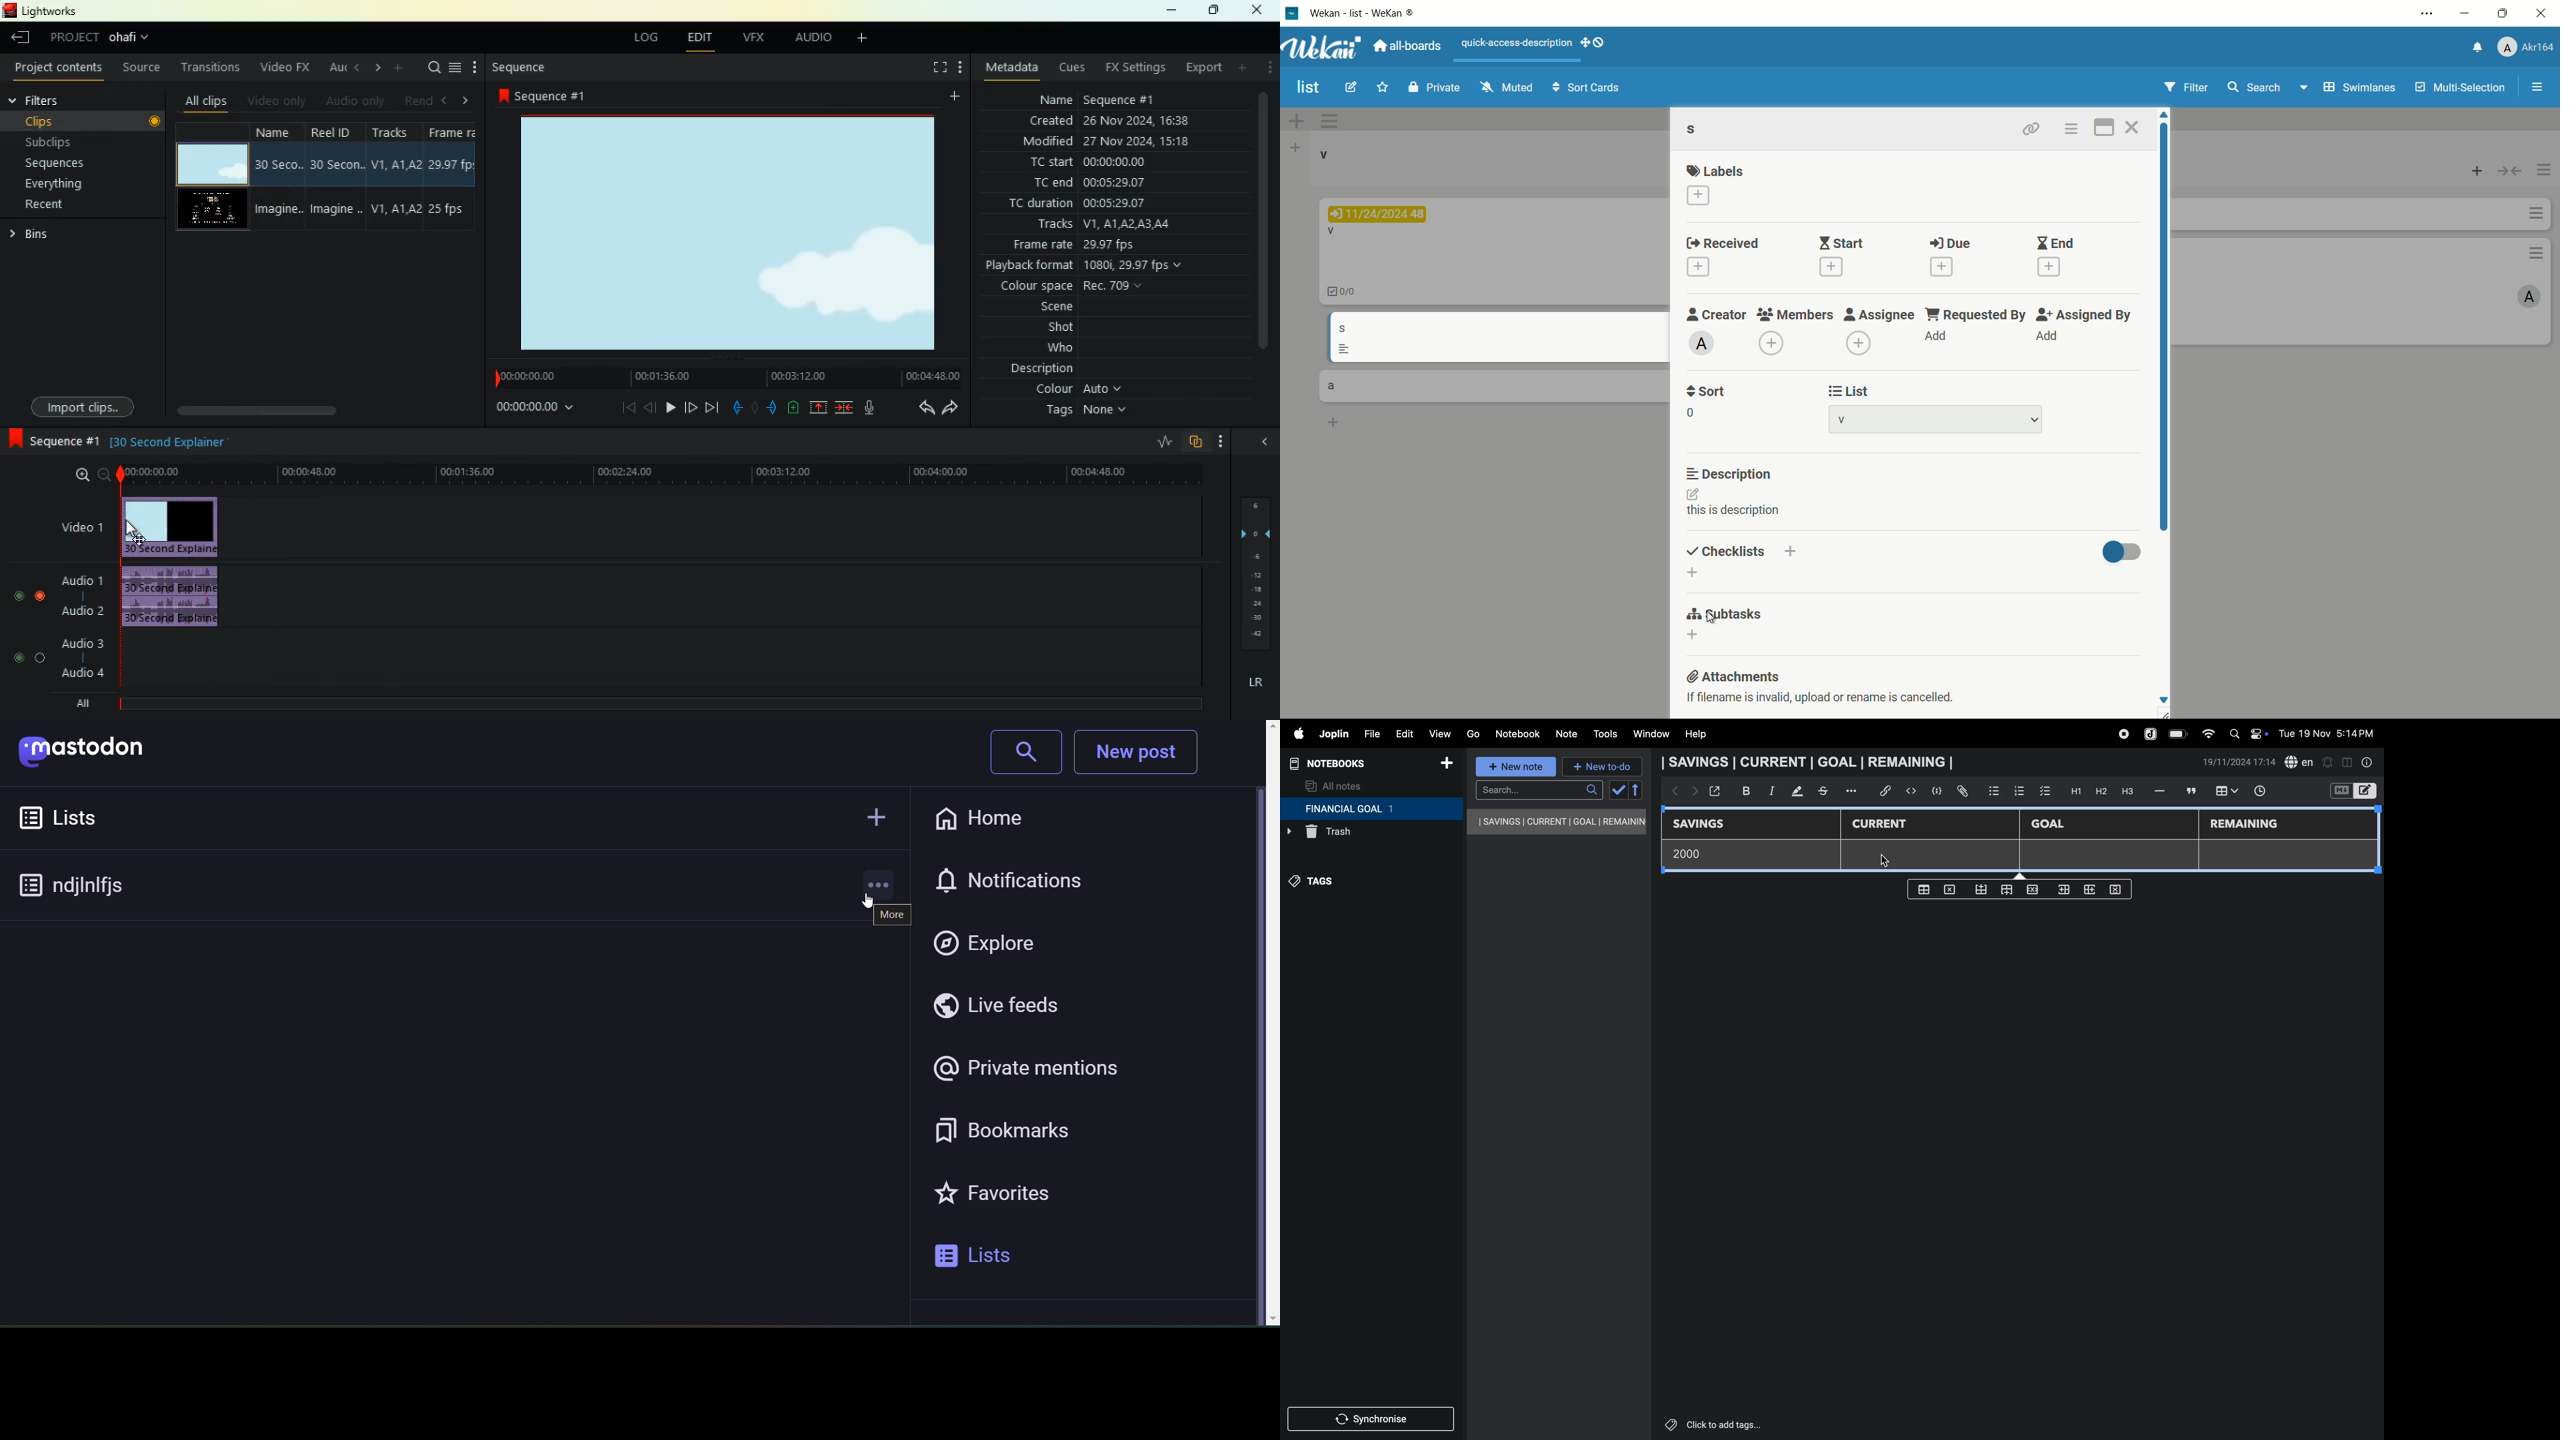  What do you see at coordinates (2087, 316) in the screenshot?
I see `assigned by` at bounding box center [2087, 316].